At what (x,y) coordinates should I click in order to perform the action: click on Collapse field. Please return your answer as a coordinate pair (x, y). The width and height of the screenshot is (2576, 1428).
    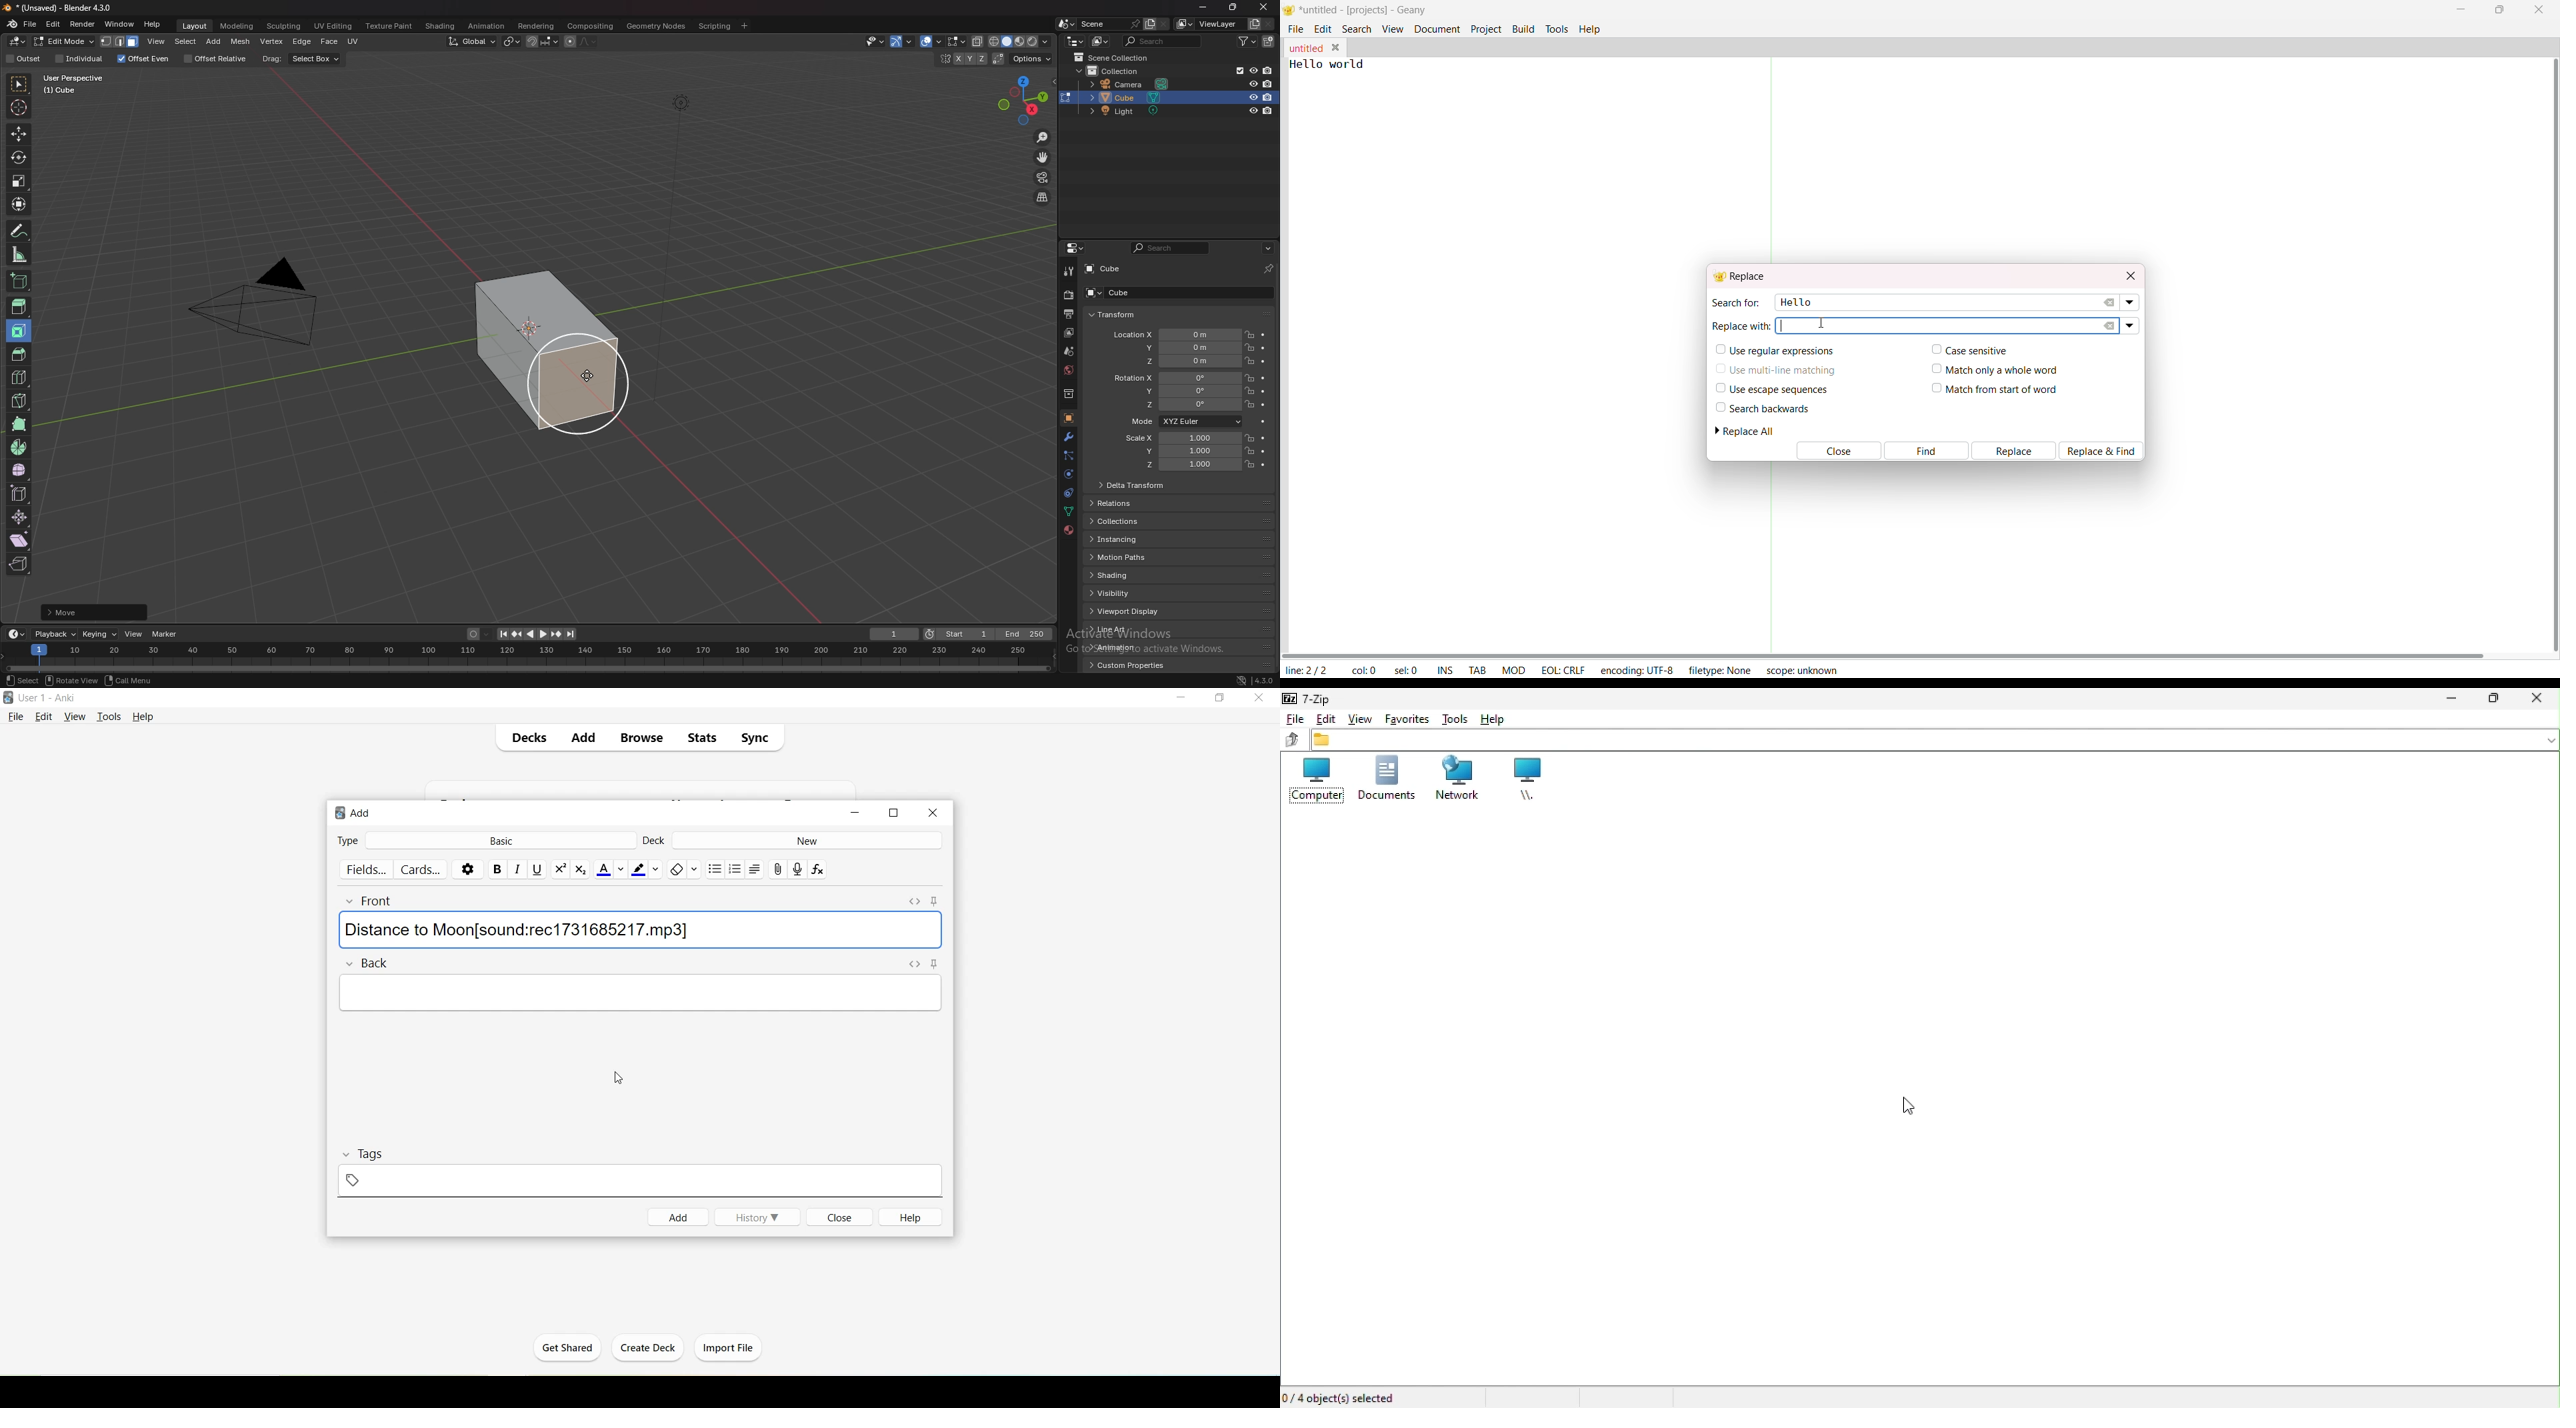
    Looking at the image, I should click on (352, 903).